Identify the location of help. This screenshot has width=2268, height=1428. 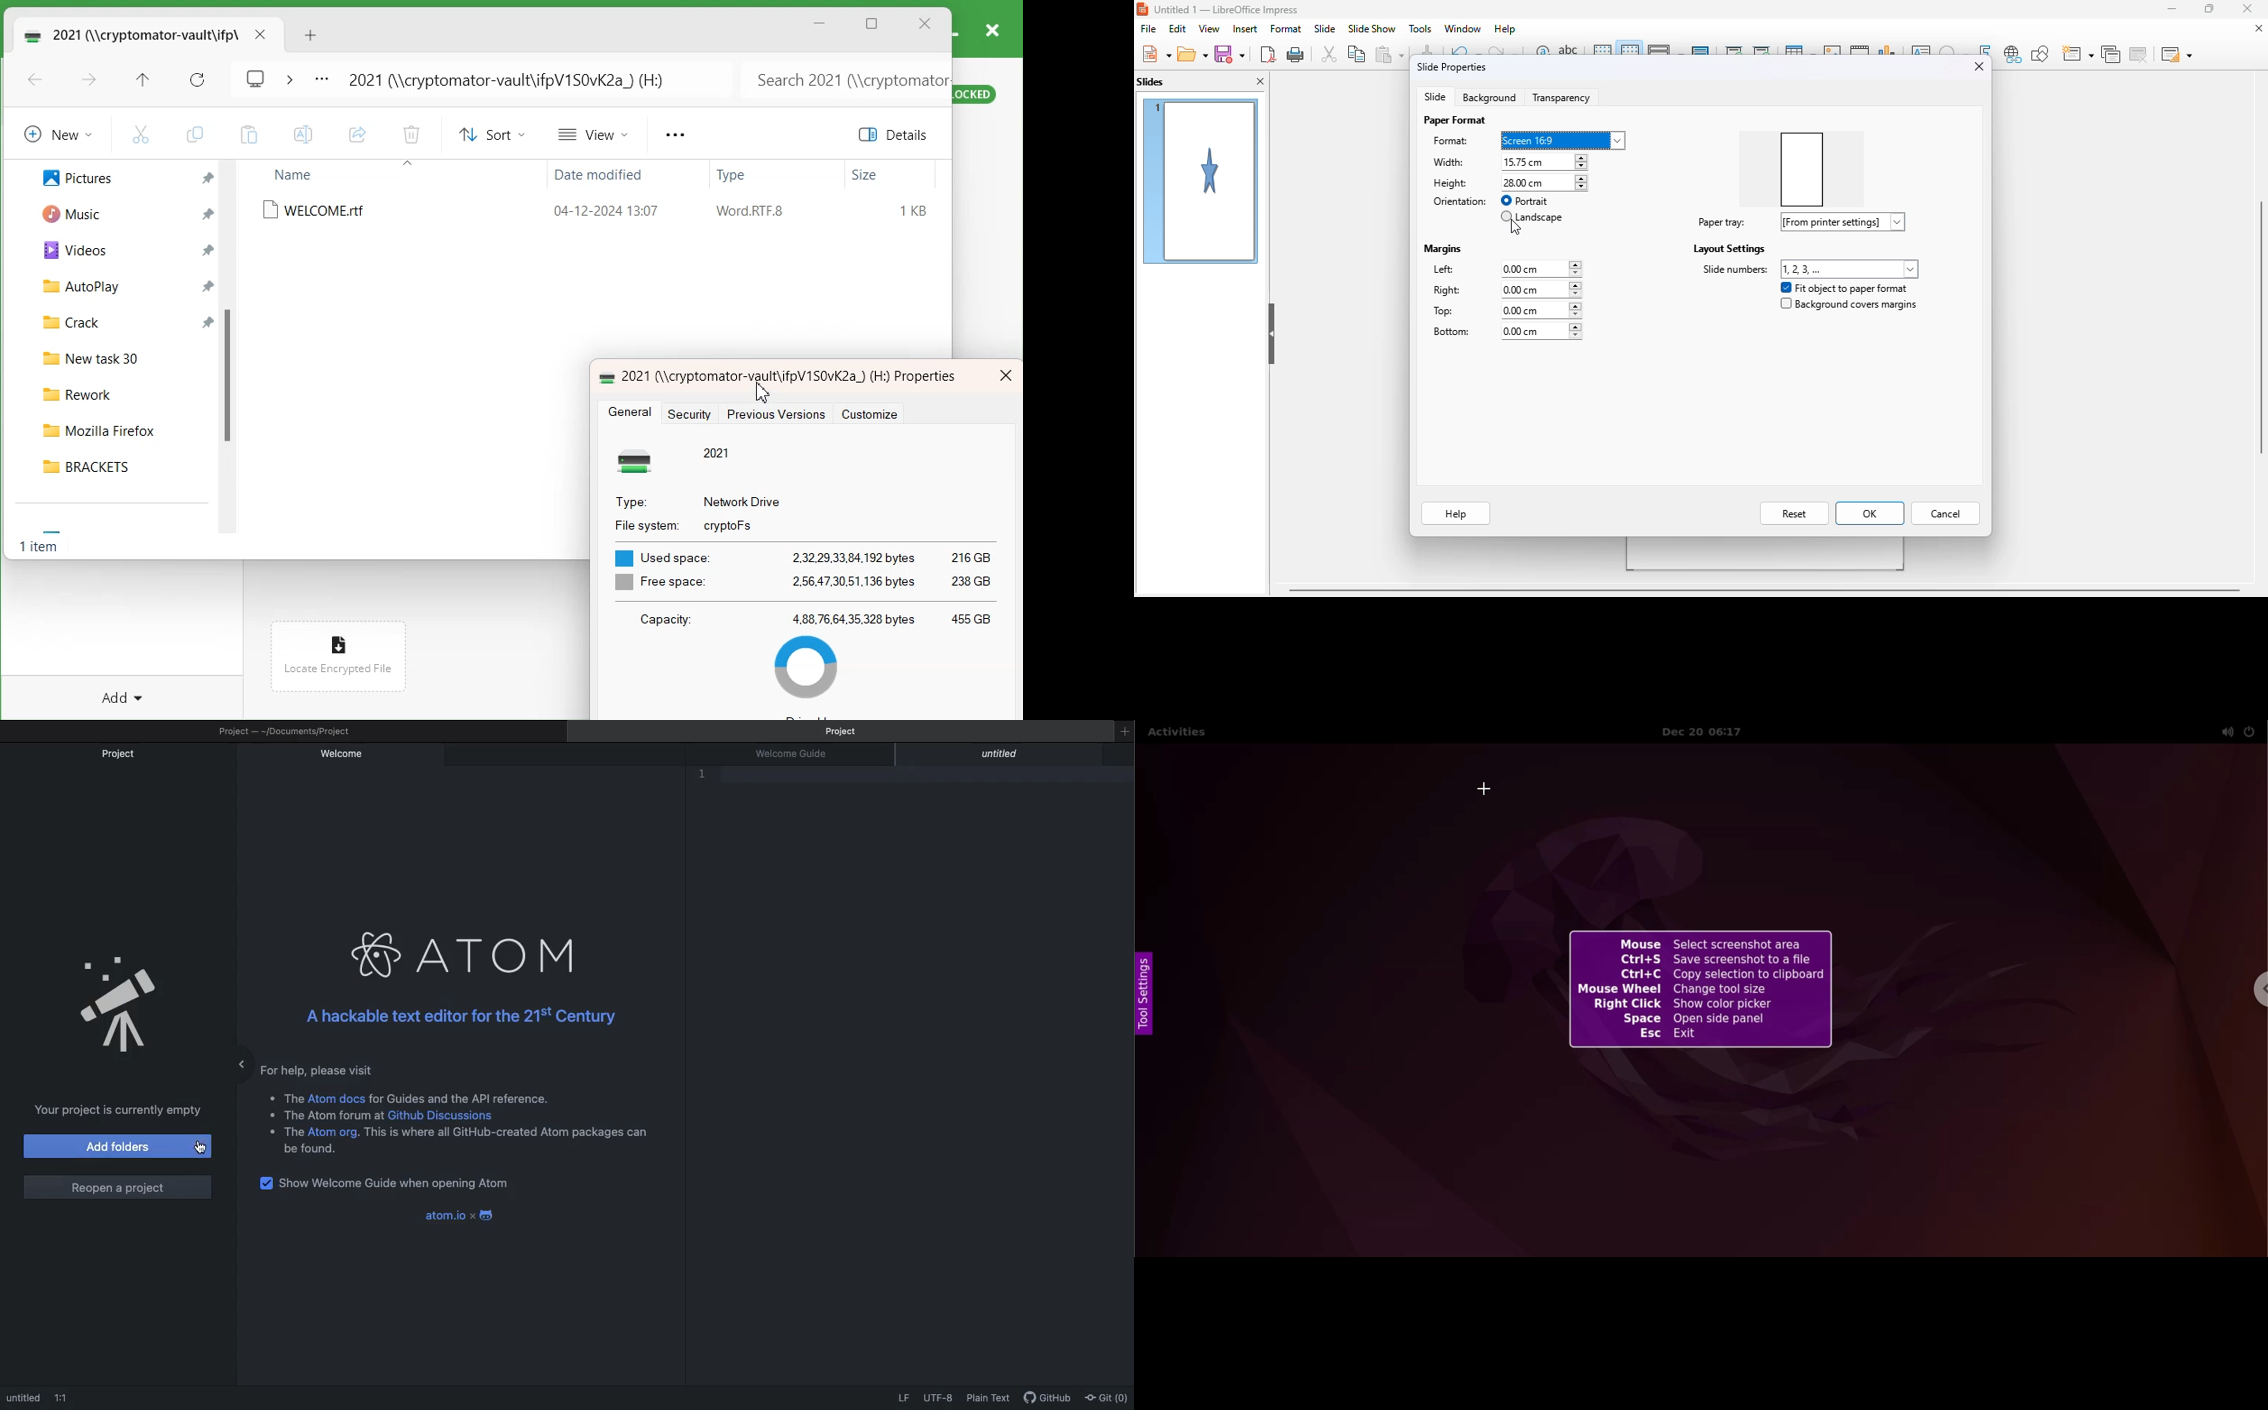
(1505, 29).